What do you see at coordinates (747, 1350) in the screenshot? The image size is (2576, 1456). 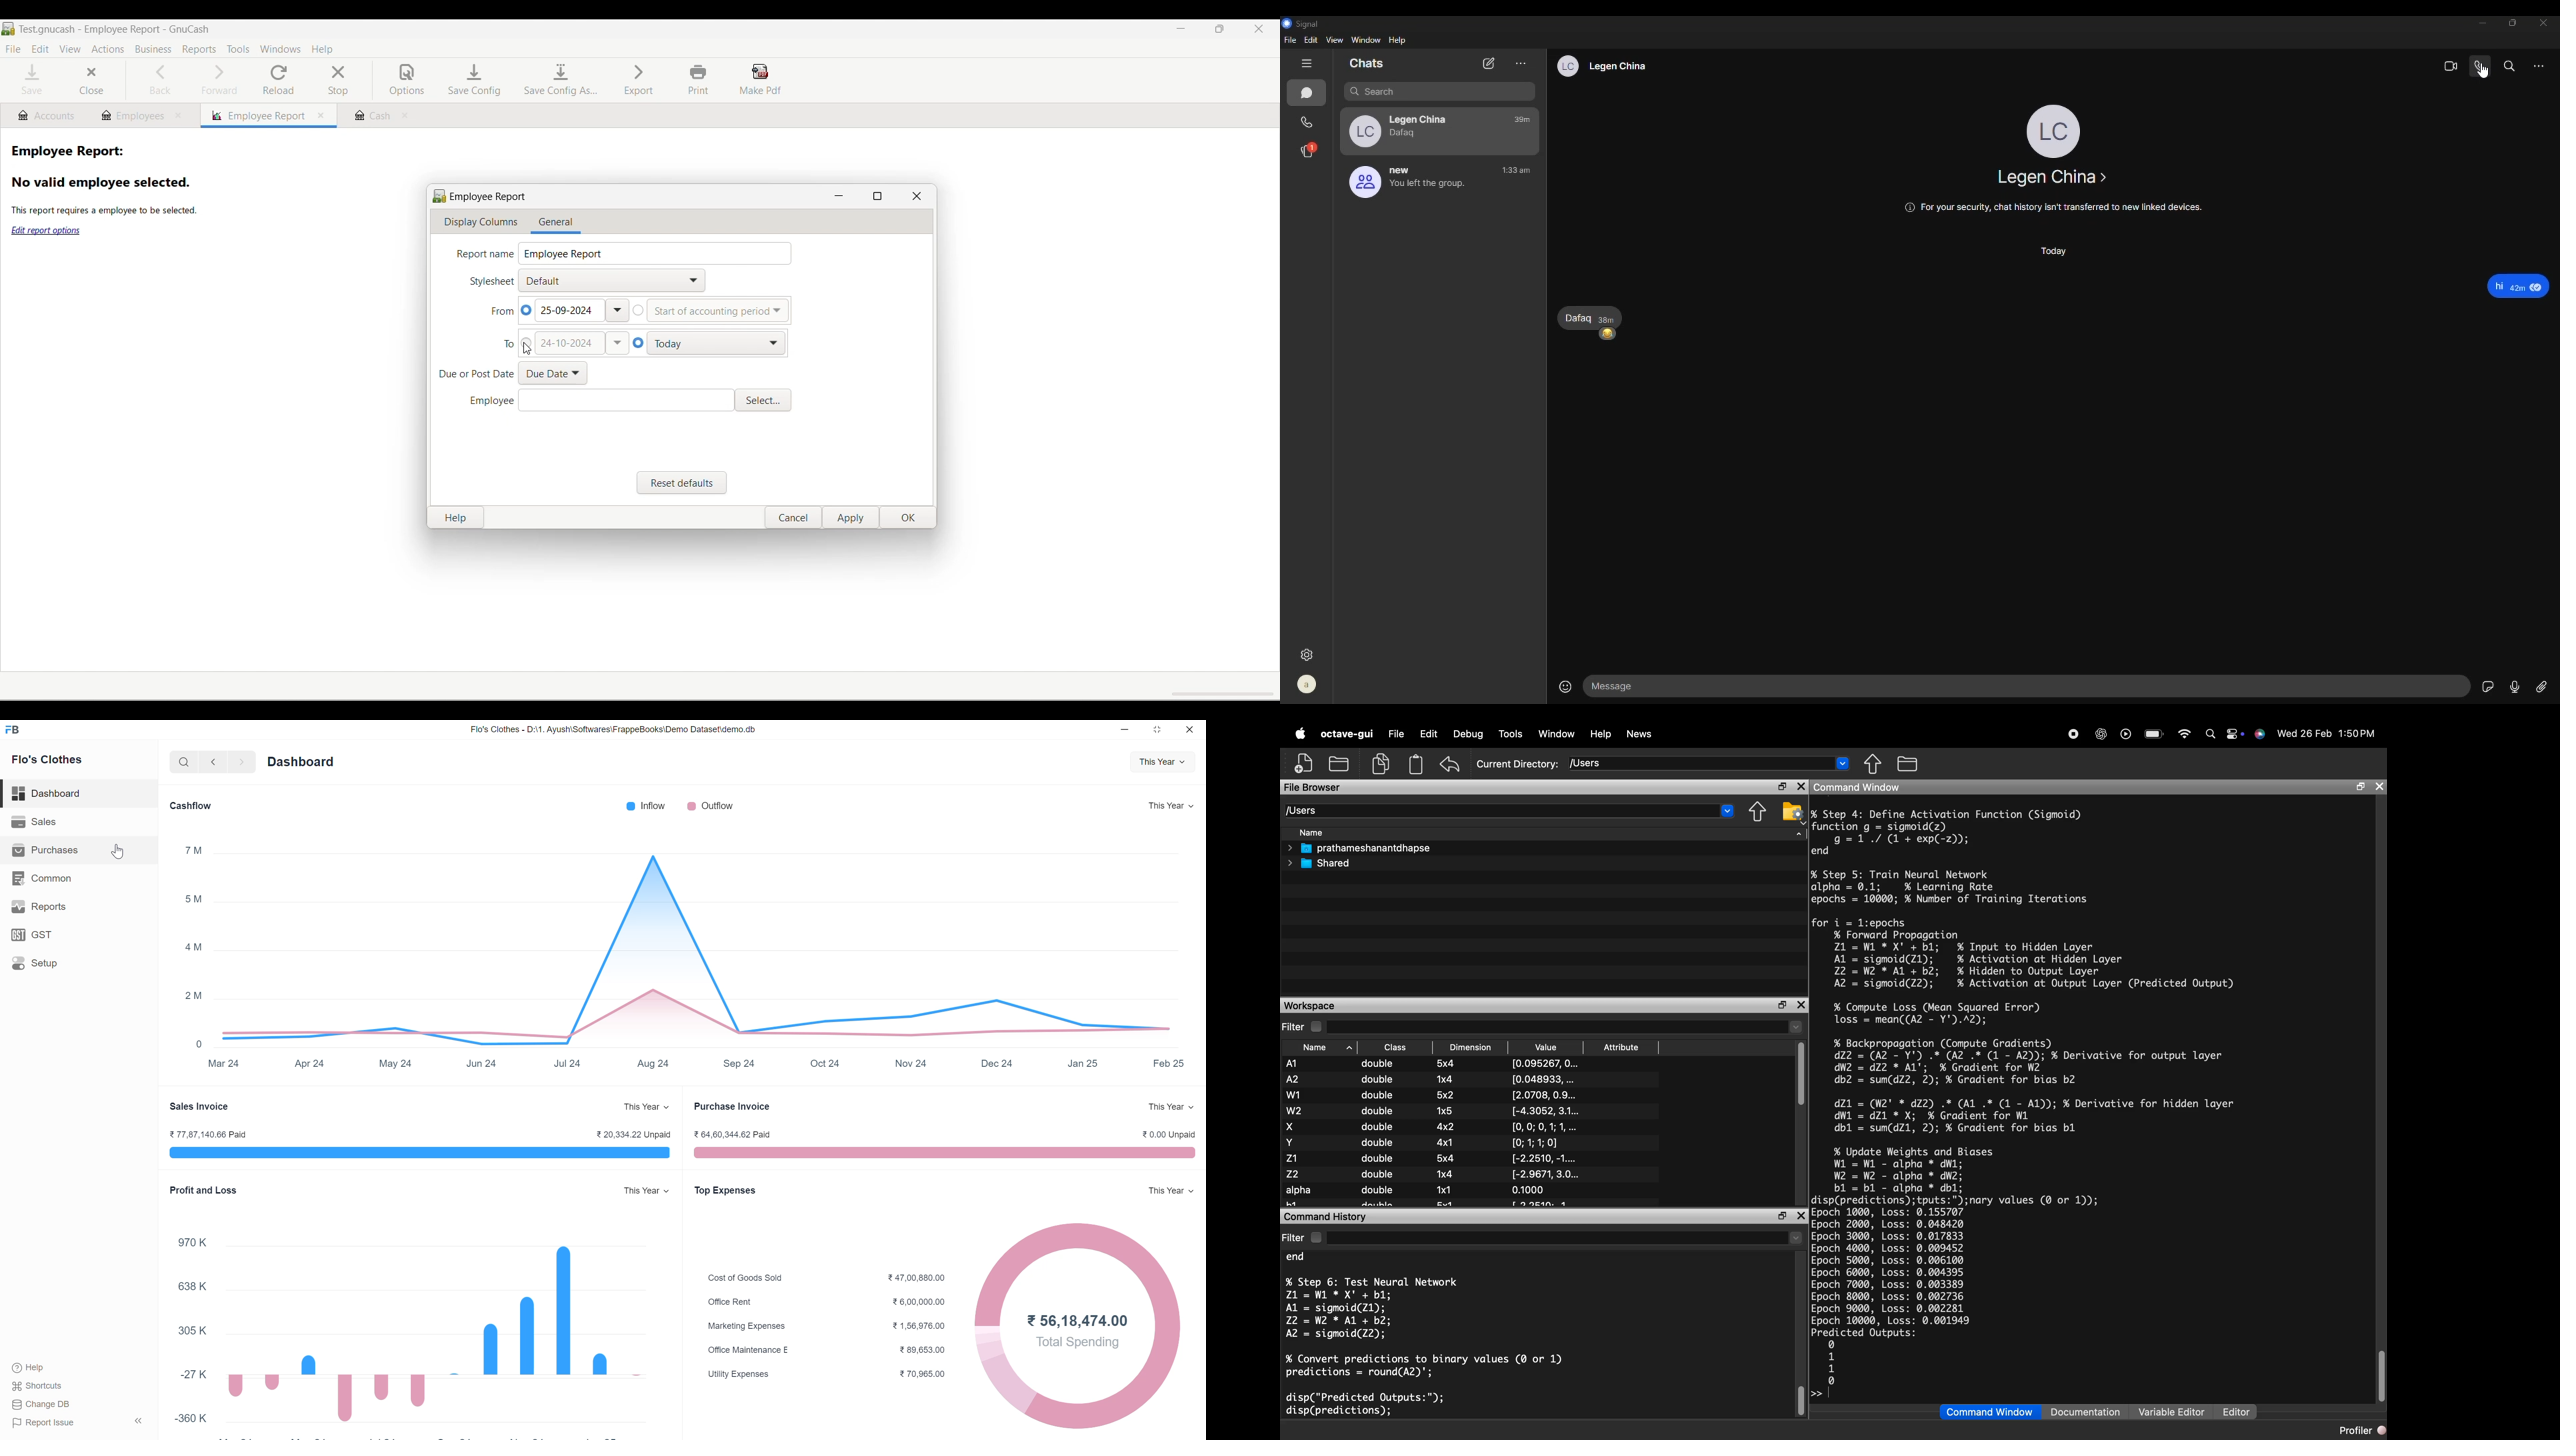 I see `Office Maintenance E` at bounding box center [747, 1350].